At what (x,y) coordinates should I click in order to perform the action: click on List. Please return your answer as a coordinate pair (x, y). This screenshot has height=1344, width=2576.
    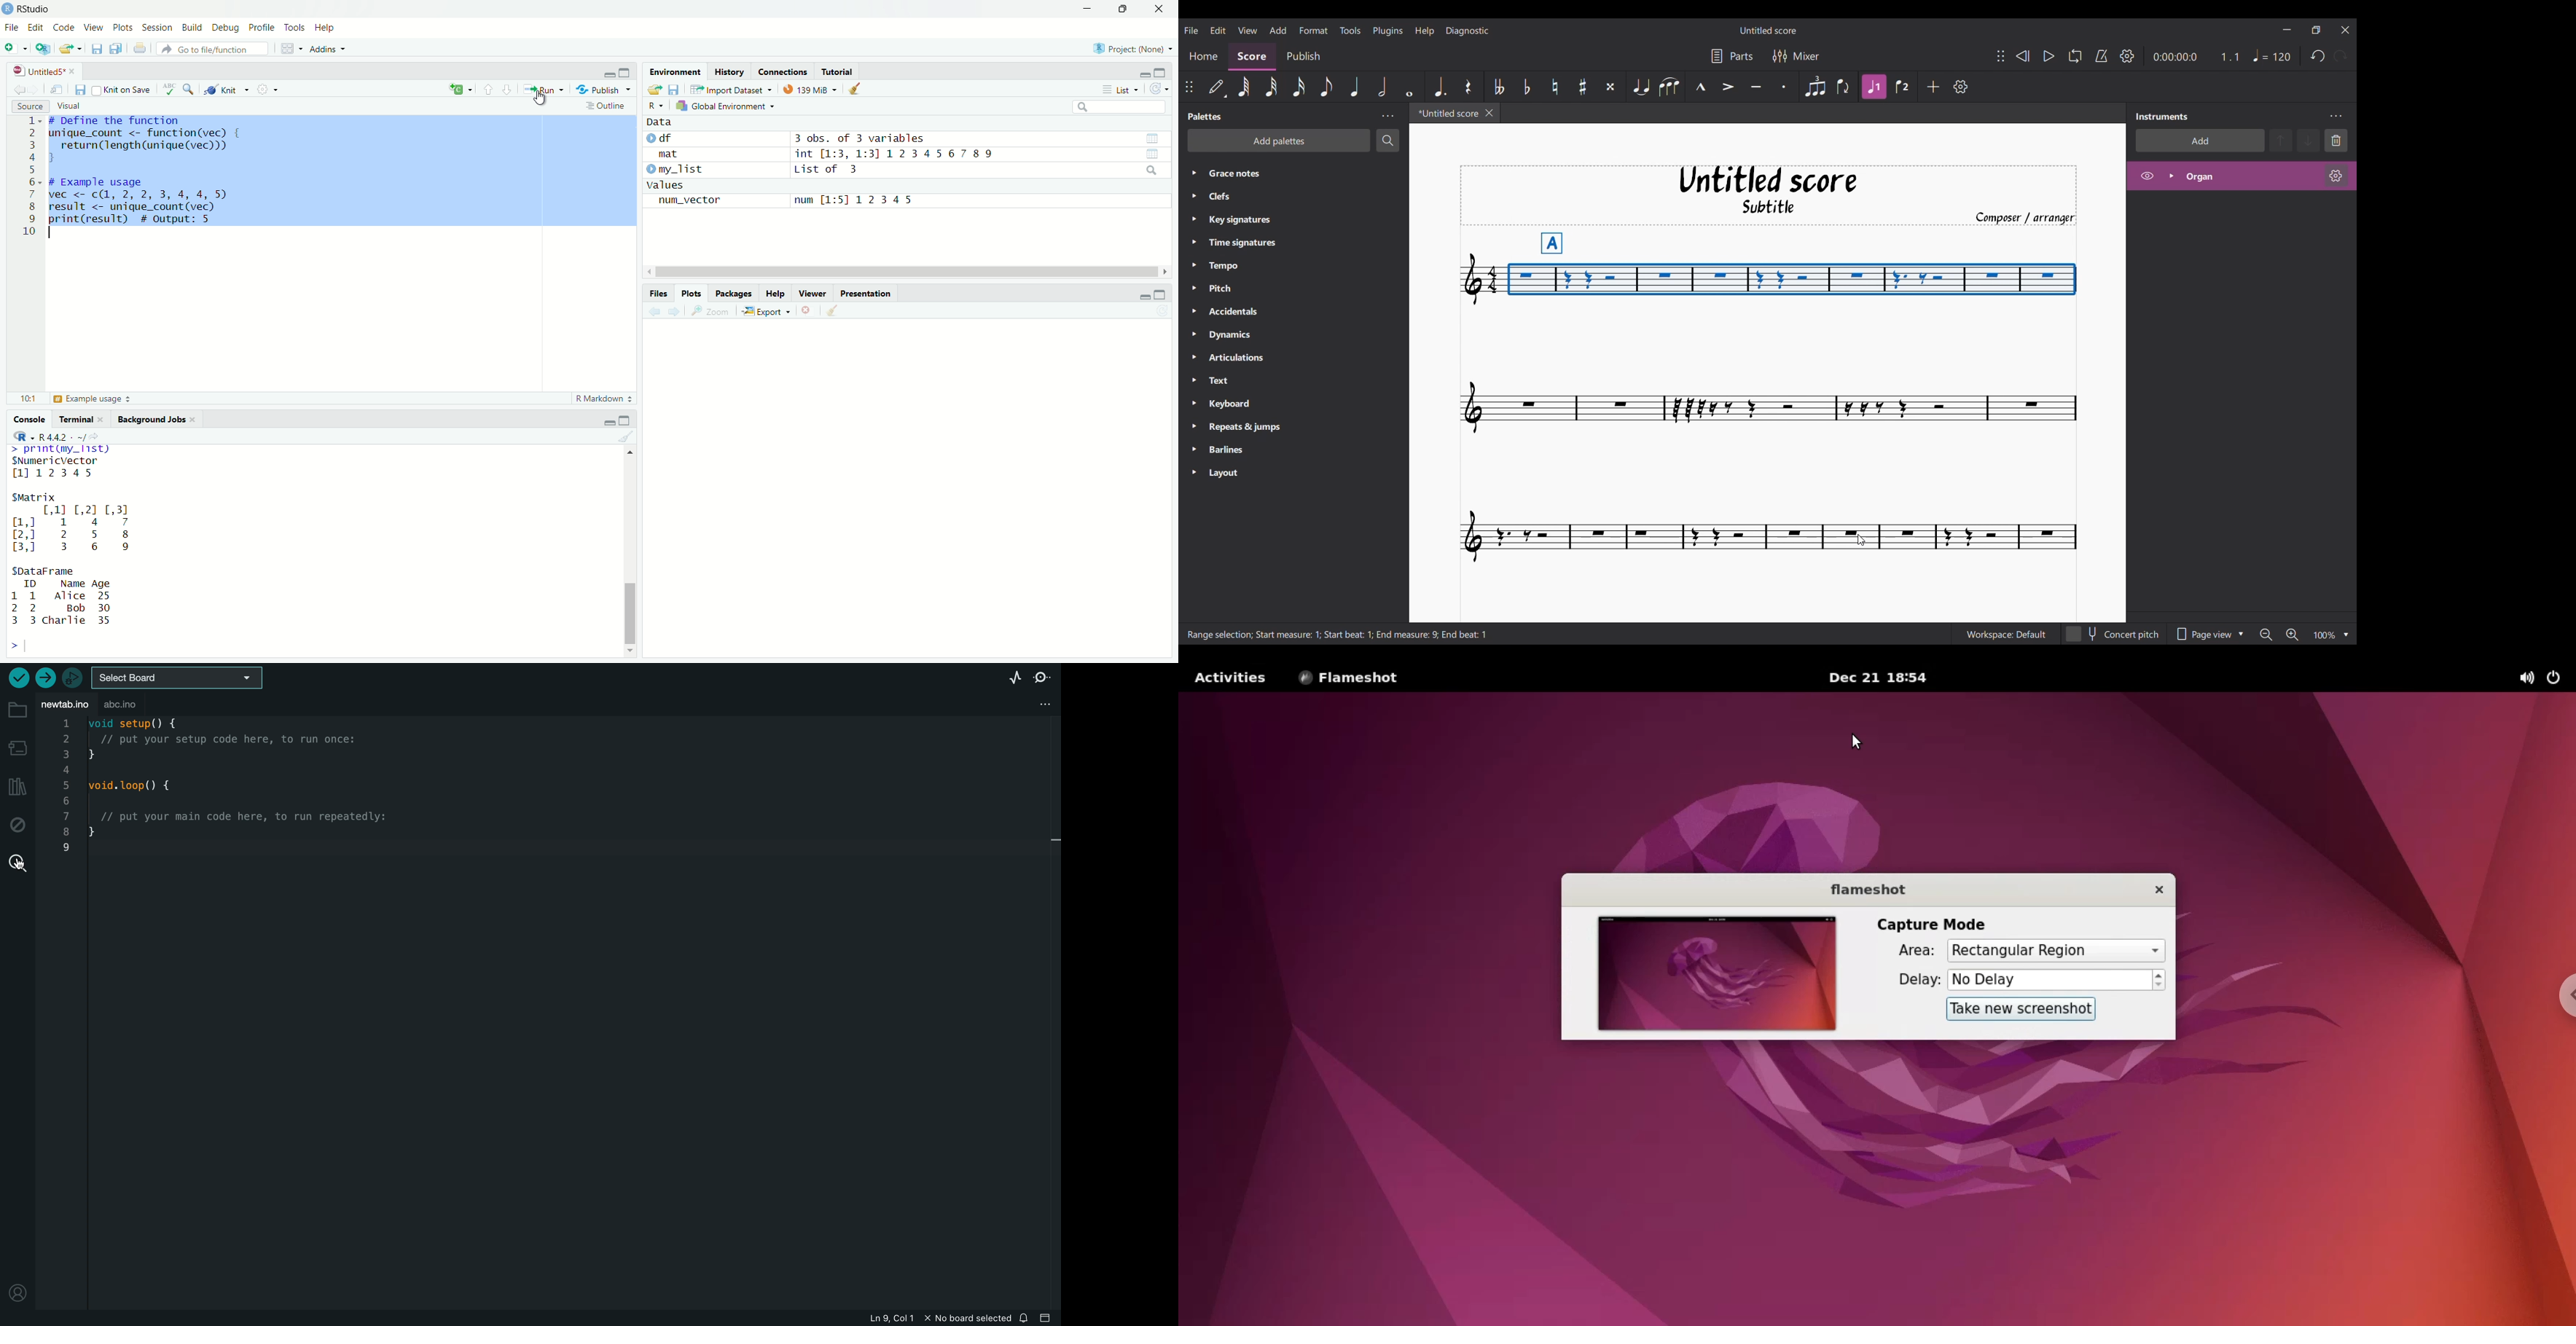
    Looking at the image, I should click on (1121, 90).